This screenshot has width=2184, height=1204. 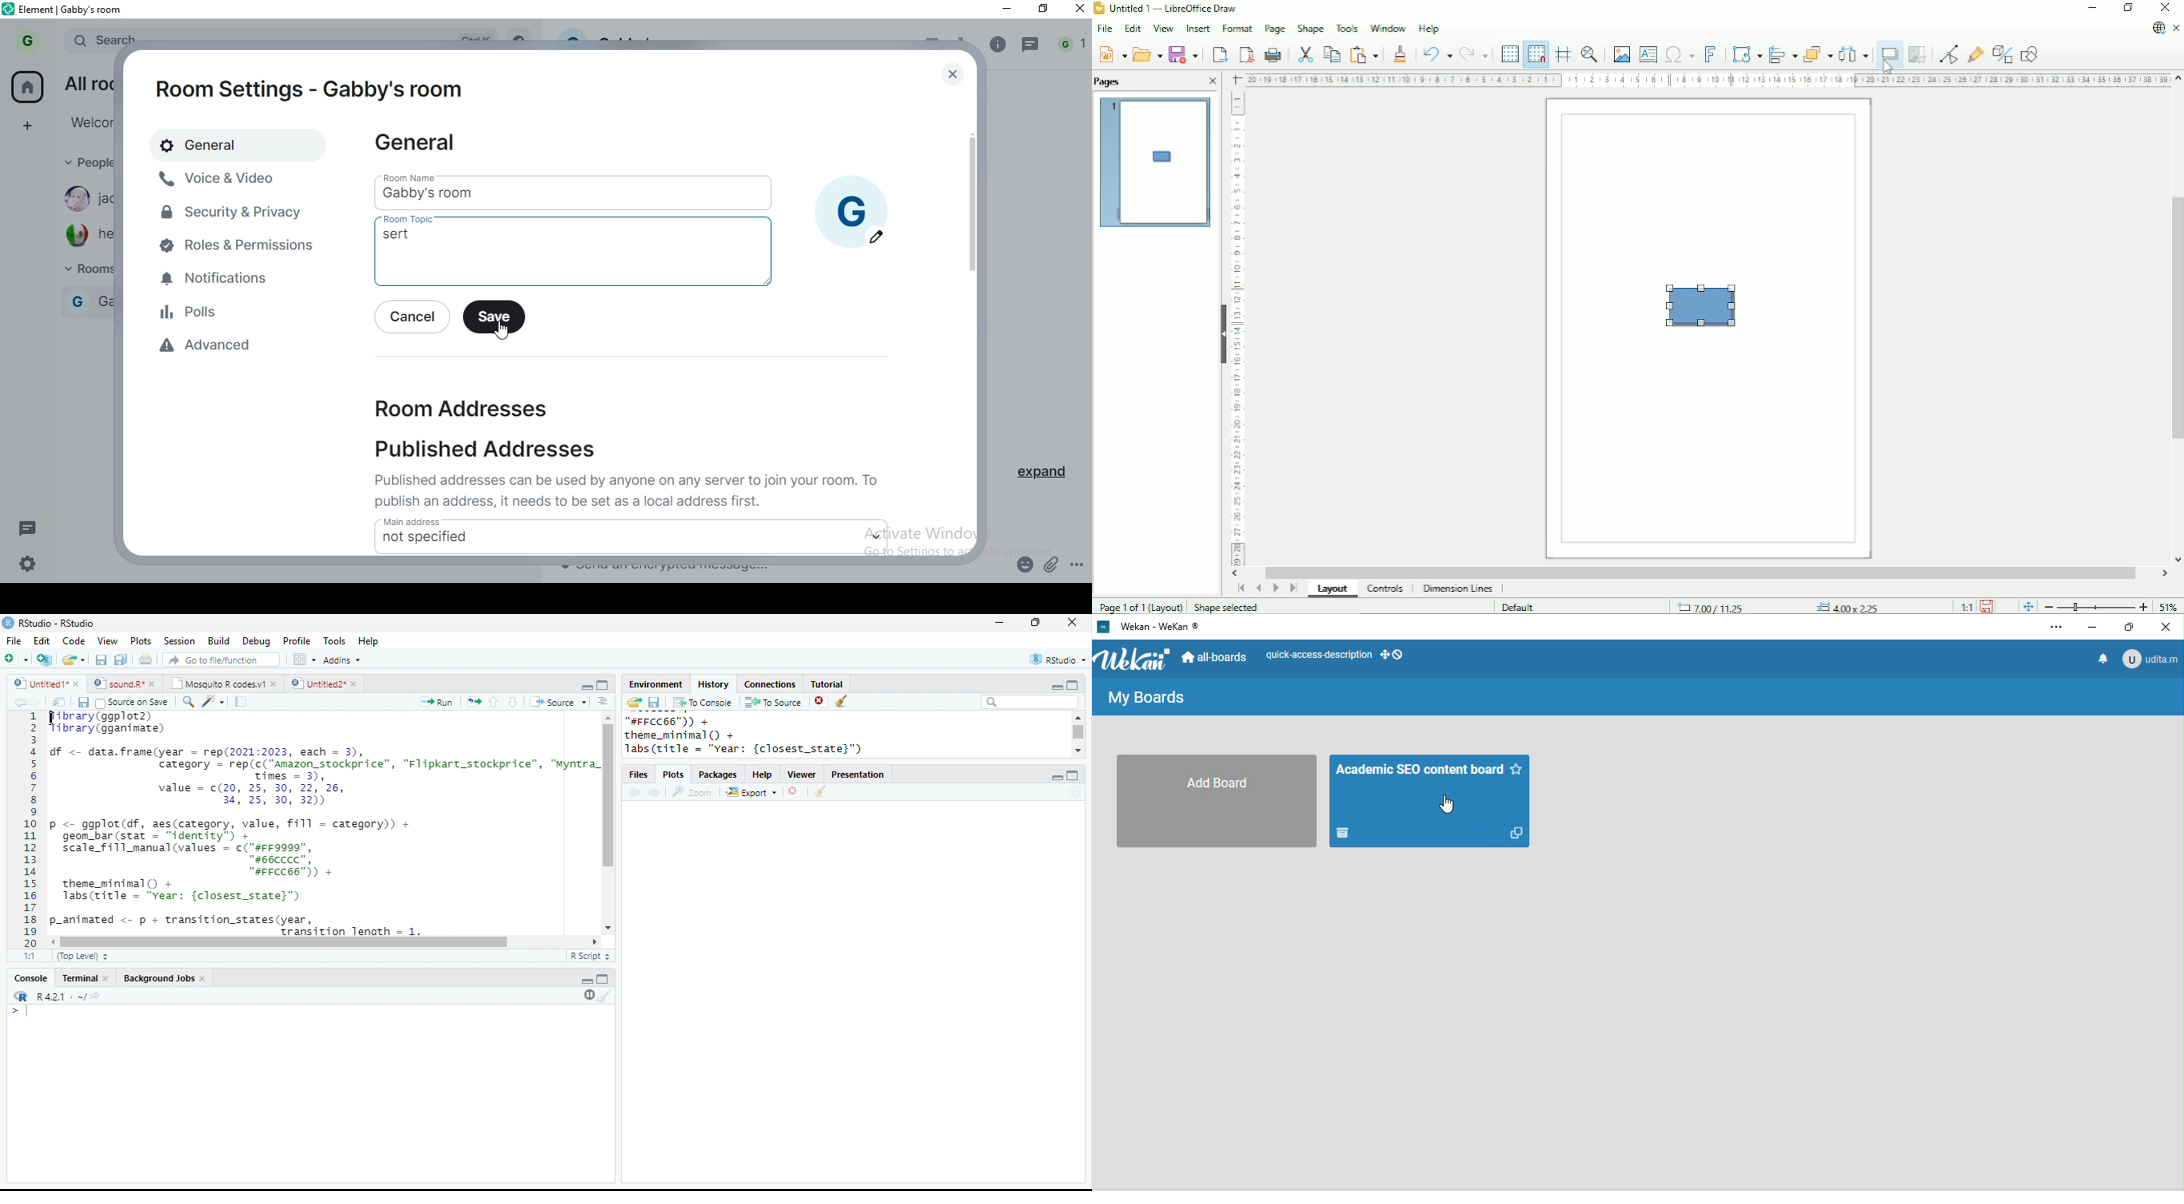 What do you see at coordinates (608, 928) in the screenshot?
I see `scroll down` at bounding box center [608, 928].